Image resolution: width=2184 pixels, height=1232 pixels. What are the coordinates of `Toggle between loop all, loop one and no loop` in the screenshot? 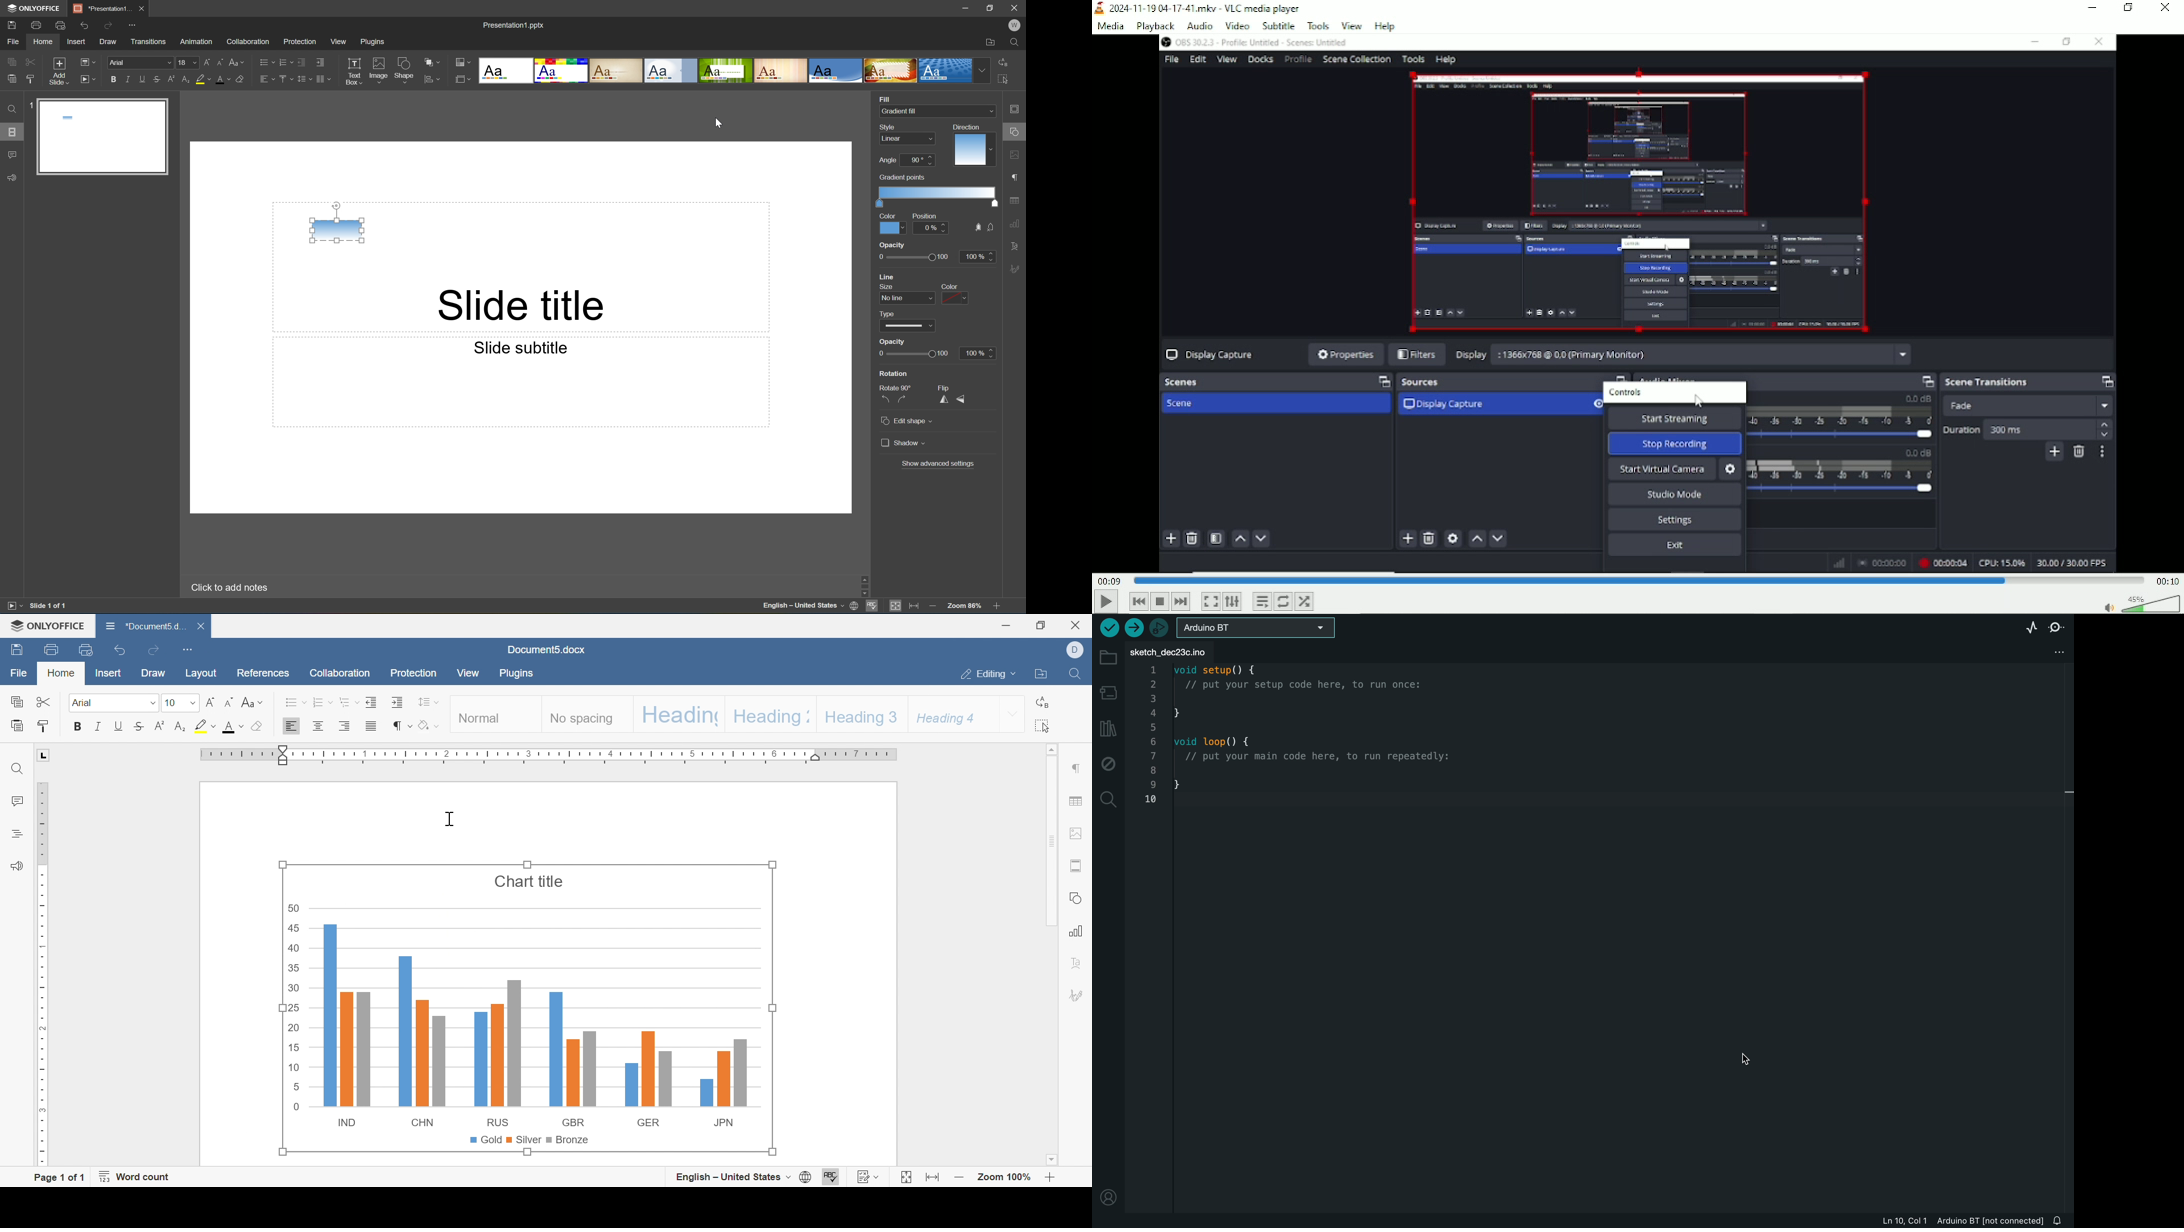 It's located at (1283, 601).